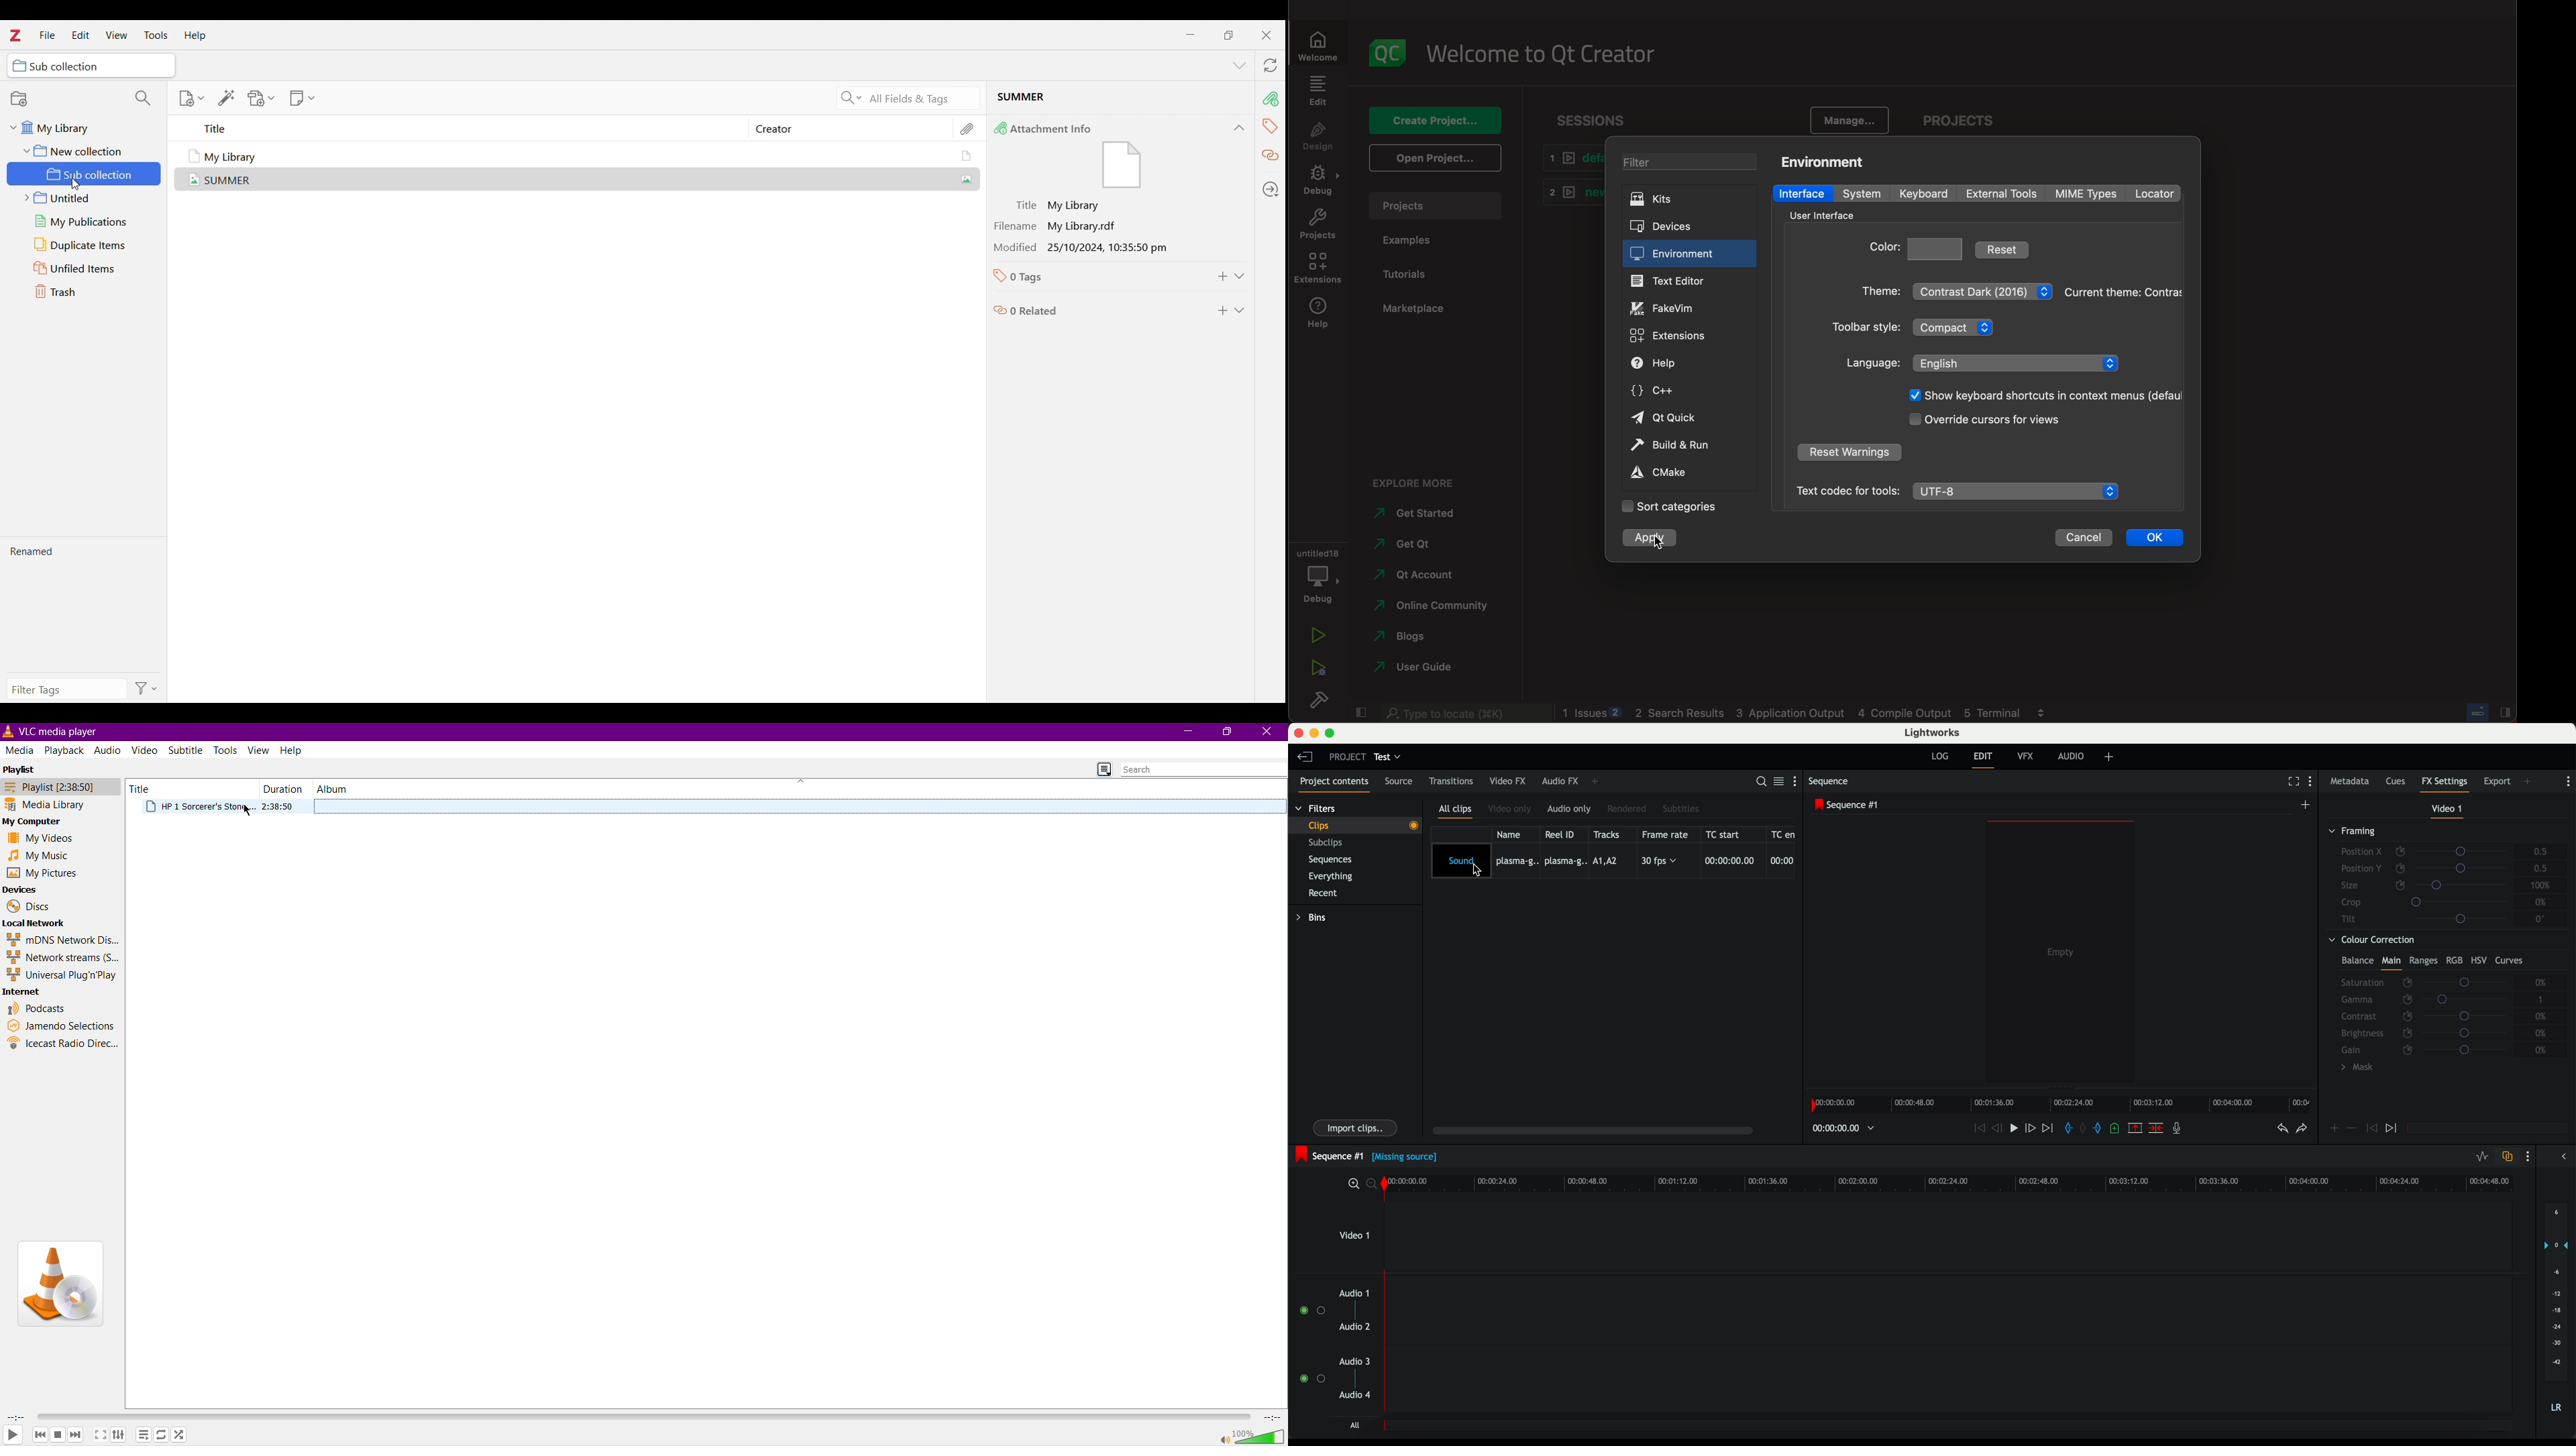 This screenshot has height=1456, width=2576. What do you see at coordinates (2064, 1105) in the screenshot?
I see `timeline` at bounding box center [2064, 1105].